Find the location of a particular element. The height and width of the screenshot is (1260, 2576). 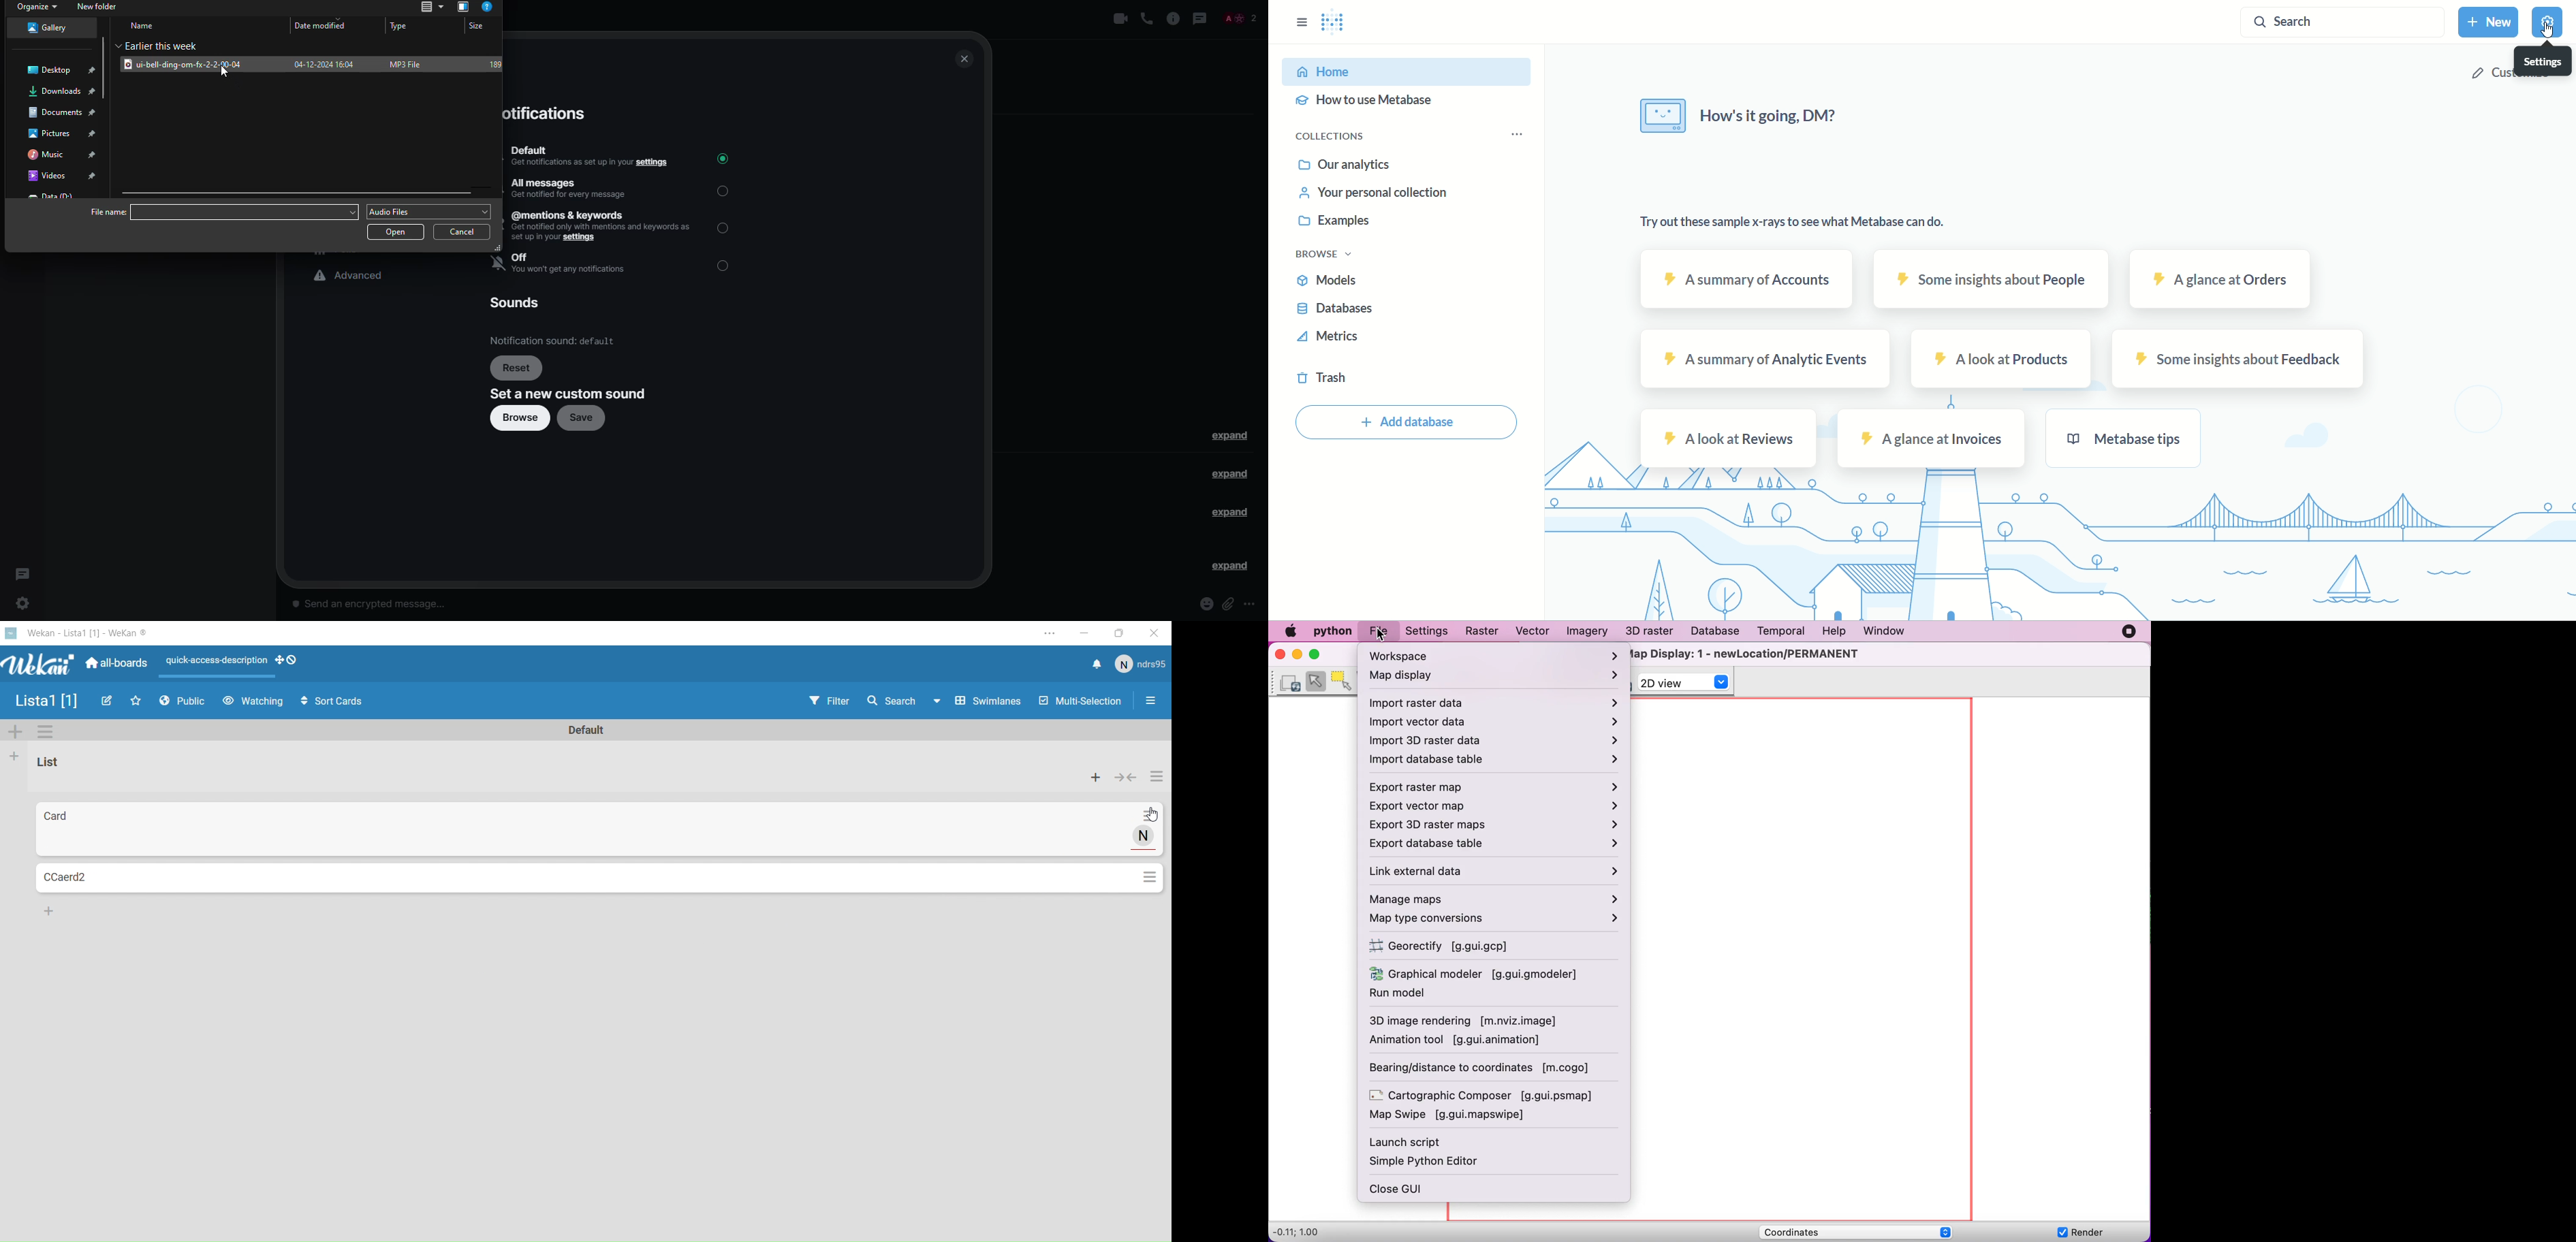

info is located at coordinates (489, 7).